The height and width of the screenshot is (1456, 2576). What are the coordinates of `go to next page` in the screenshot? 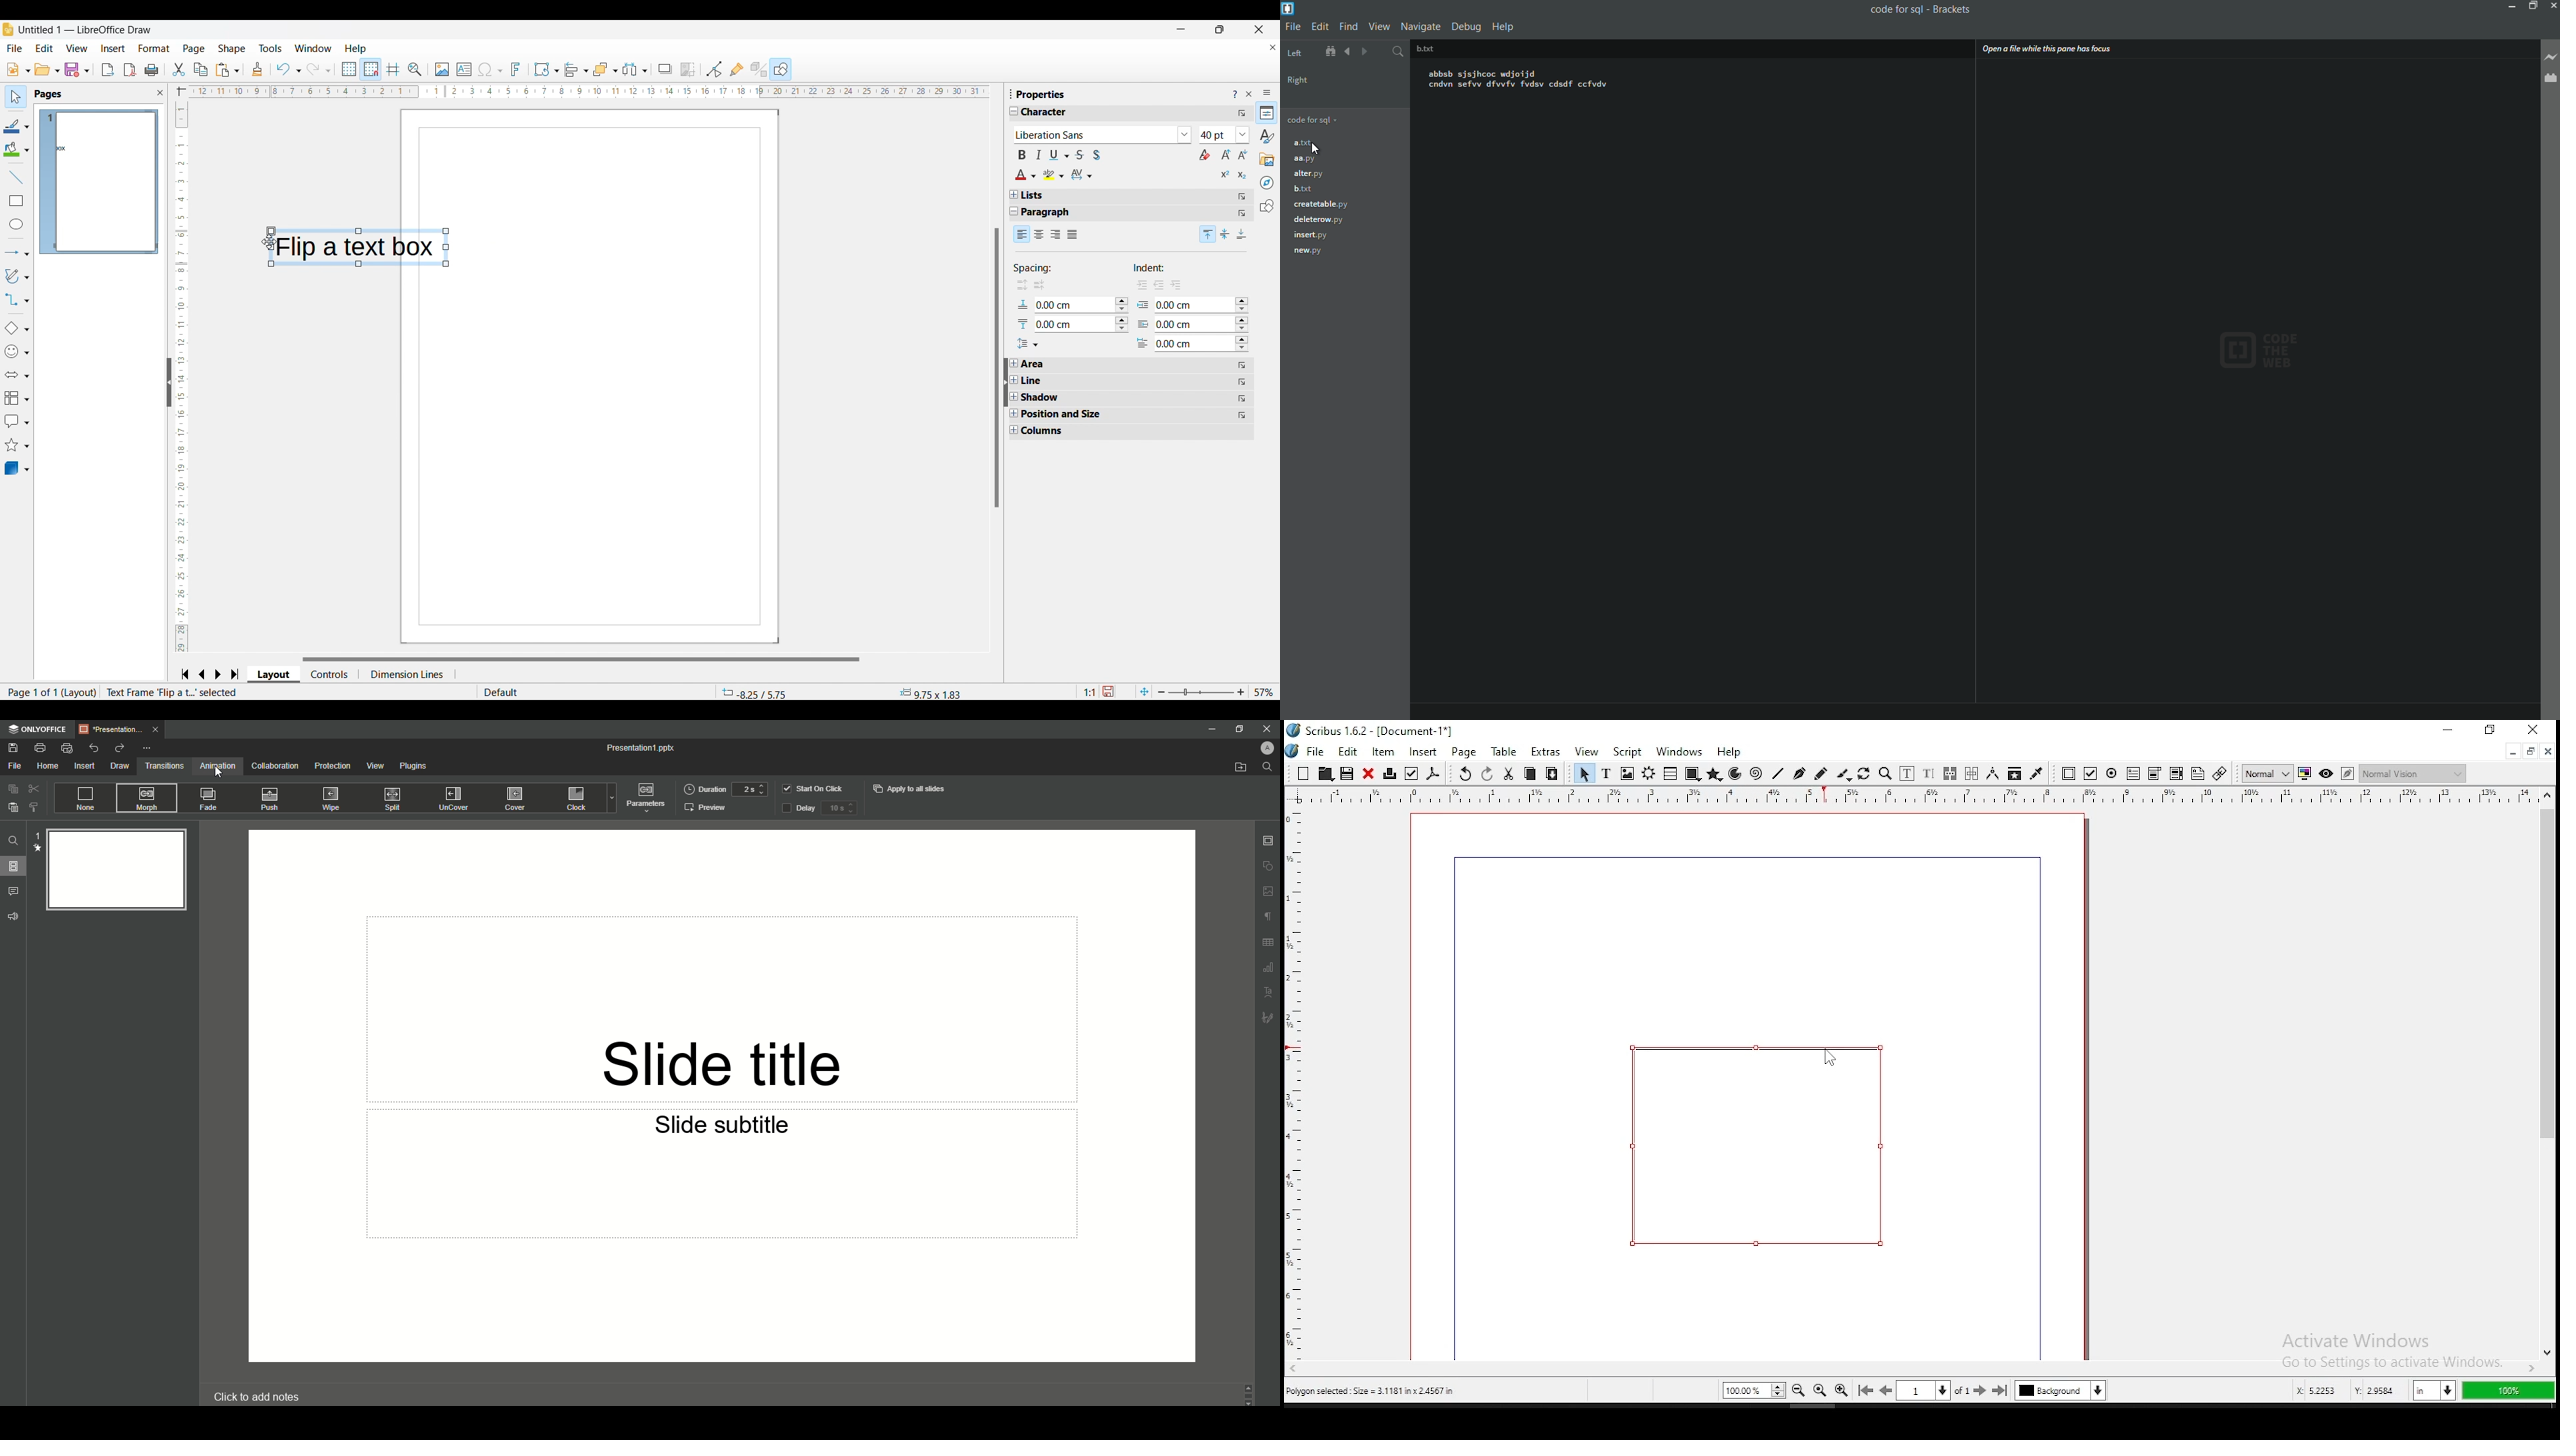 It's located at (1981, 1391).